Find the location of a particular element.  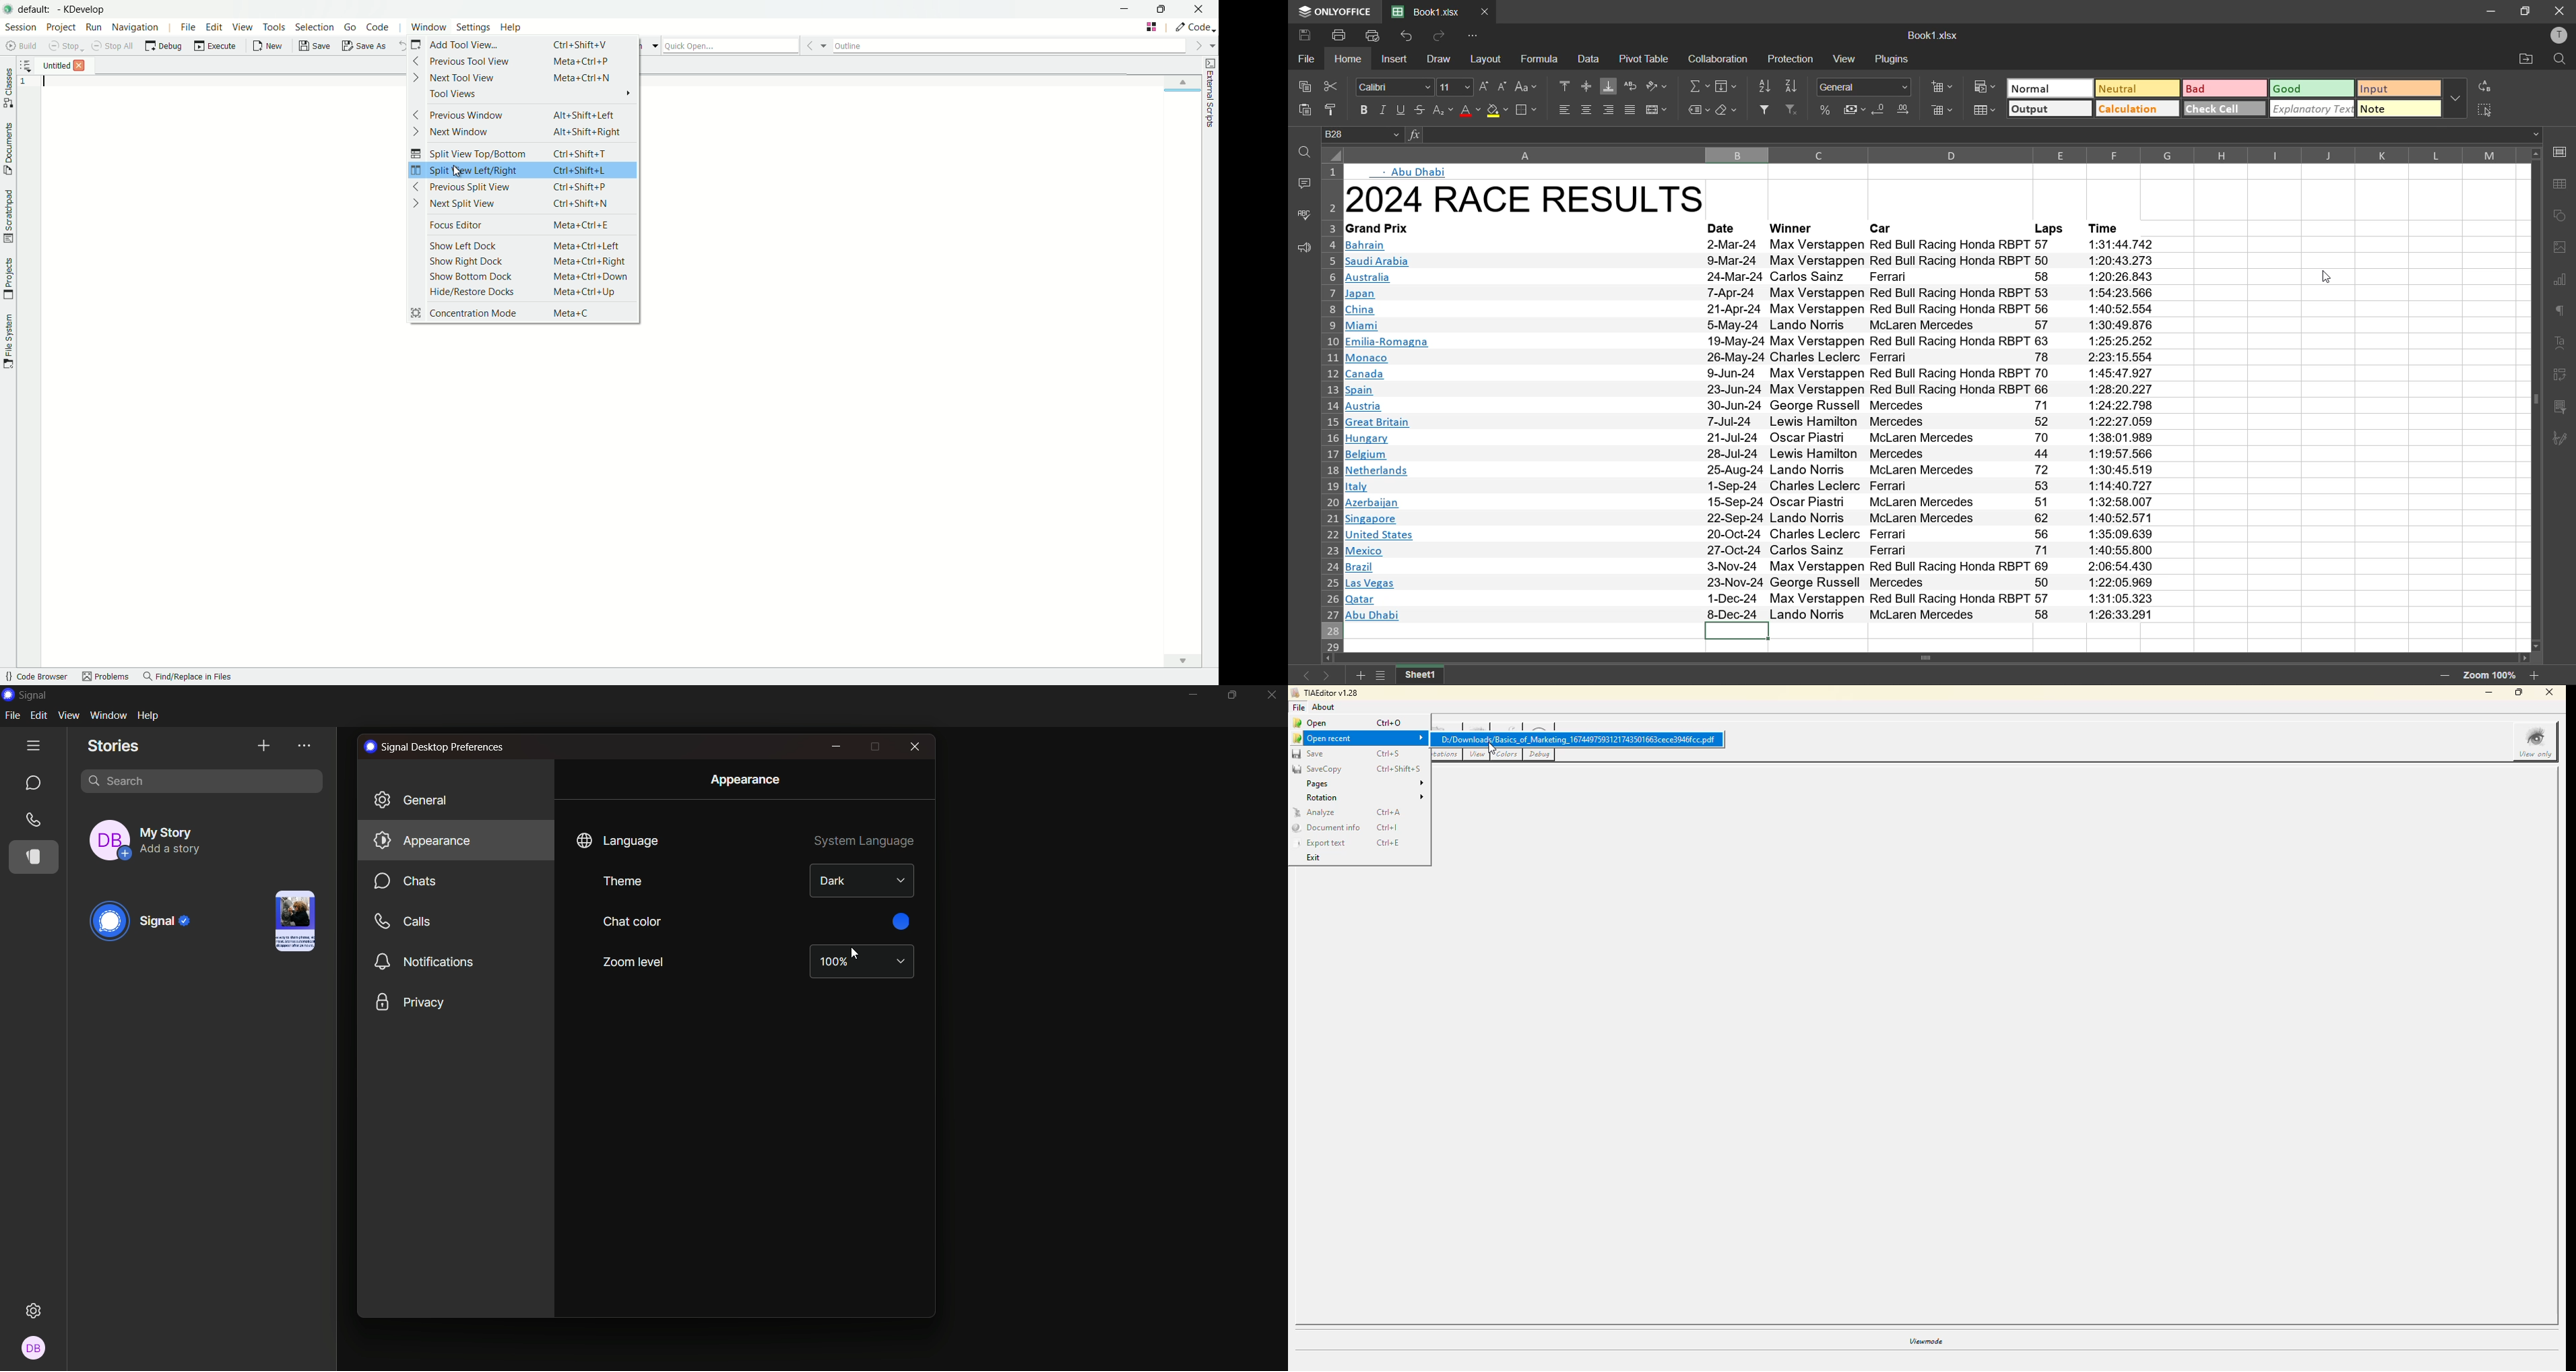

Meta+Ctrl+E is located at coordinates (583, 224).